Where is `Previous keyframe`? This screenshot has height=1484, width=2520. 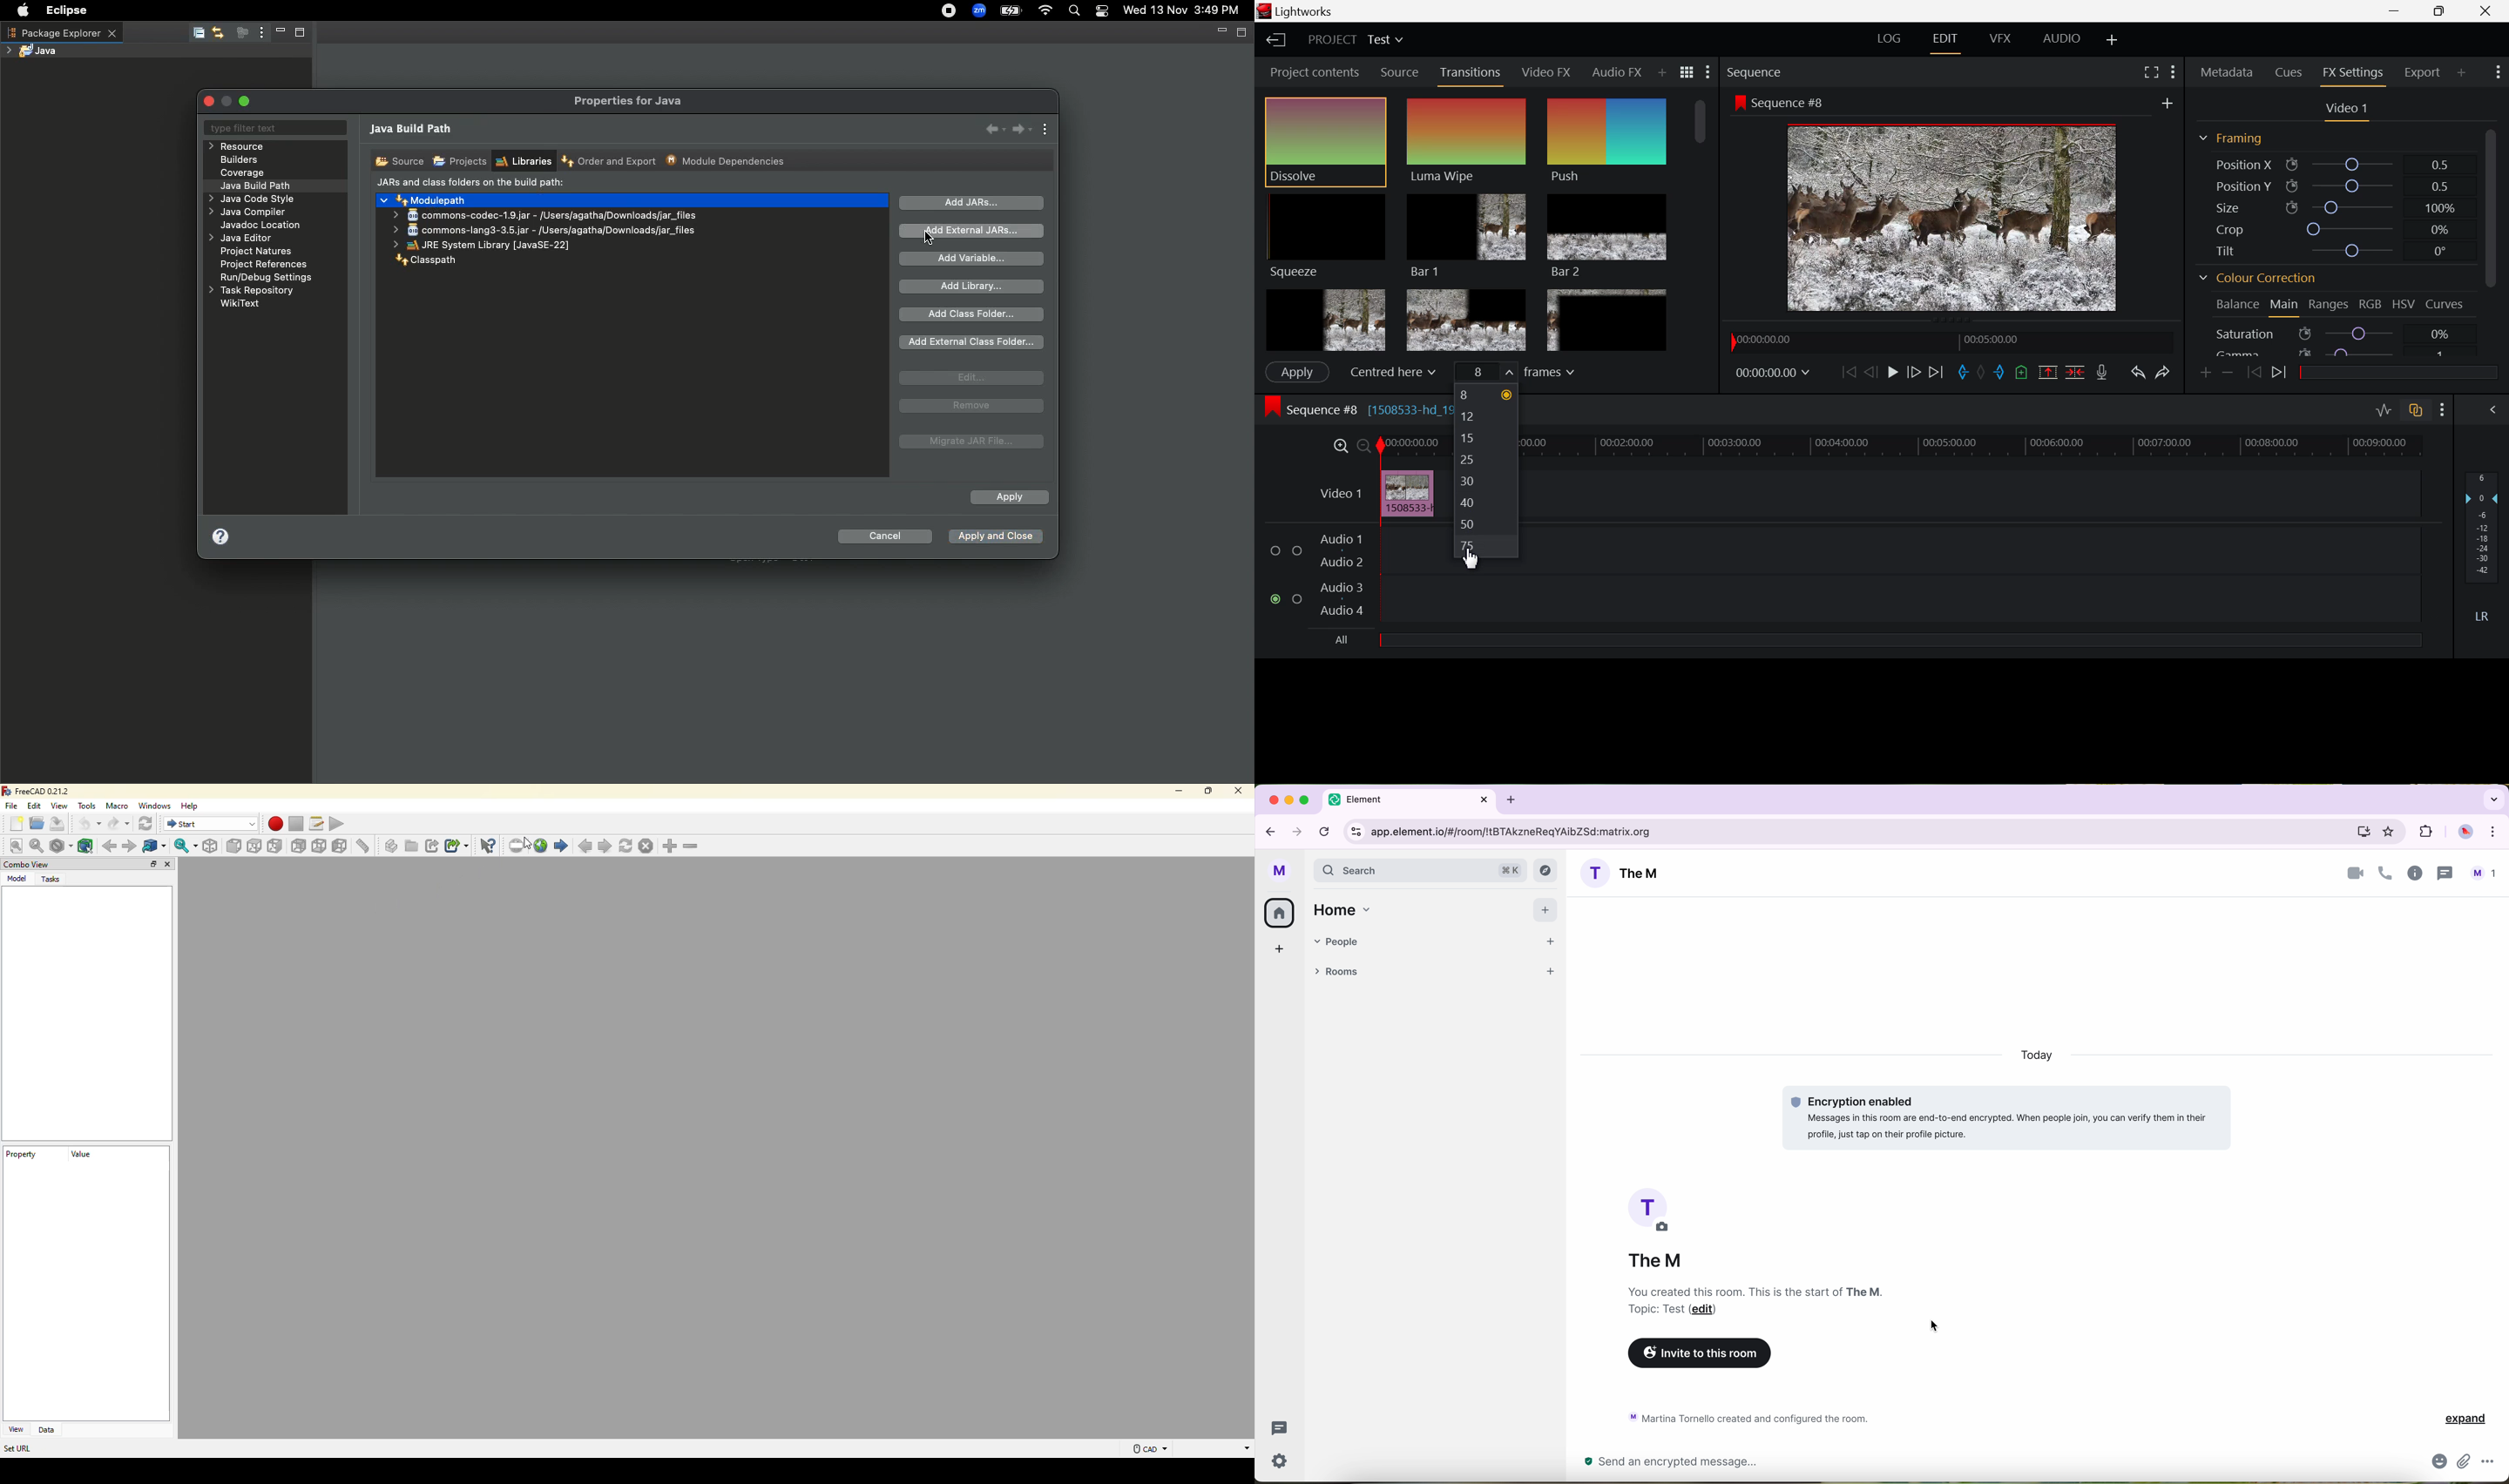 Previous keyframe is located at coordinates (2257, 373).